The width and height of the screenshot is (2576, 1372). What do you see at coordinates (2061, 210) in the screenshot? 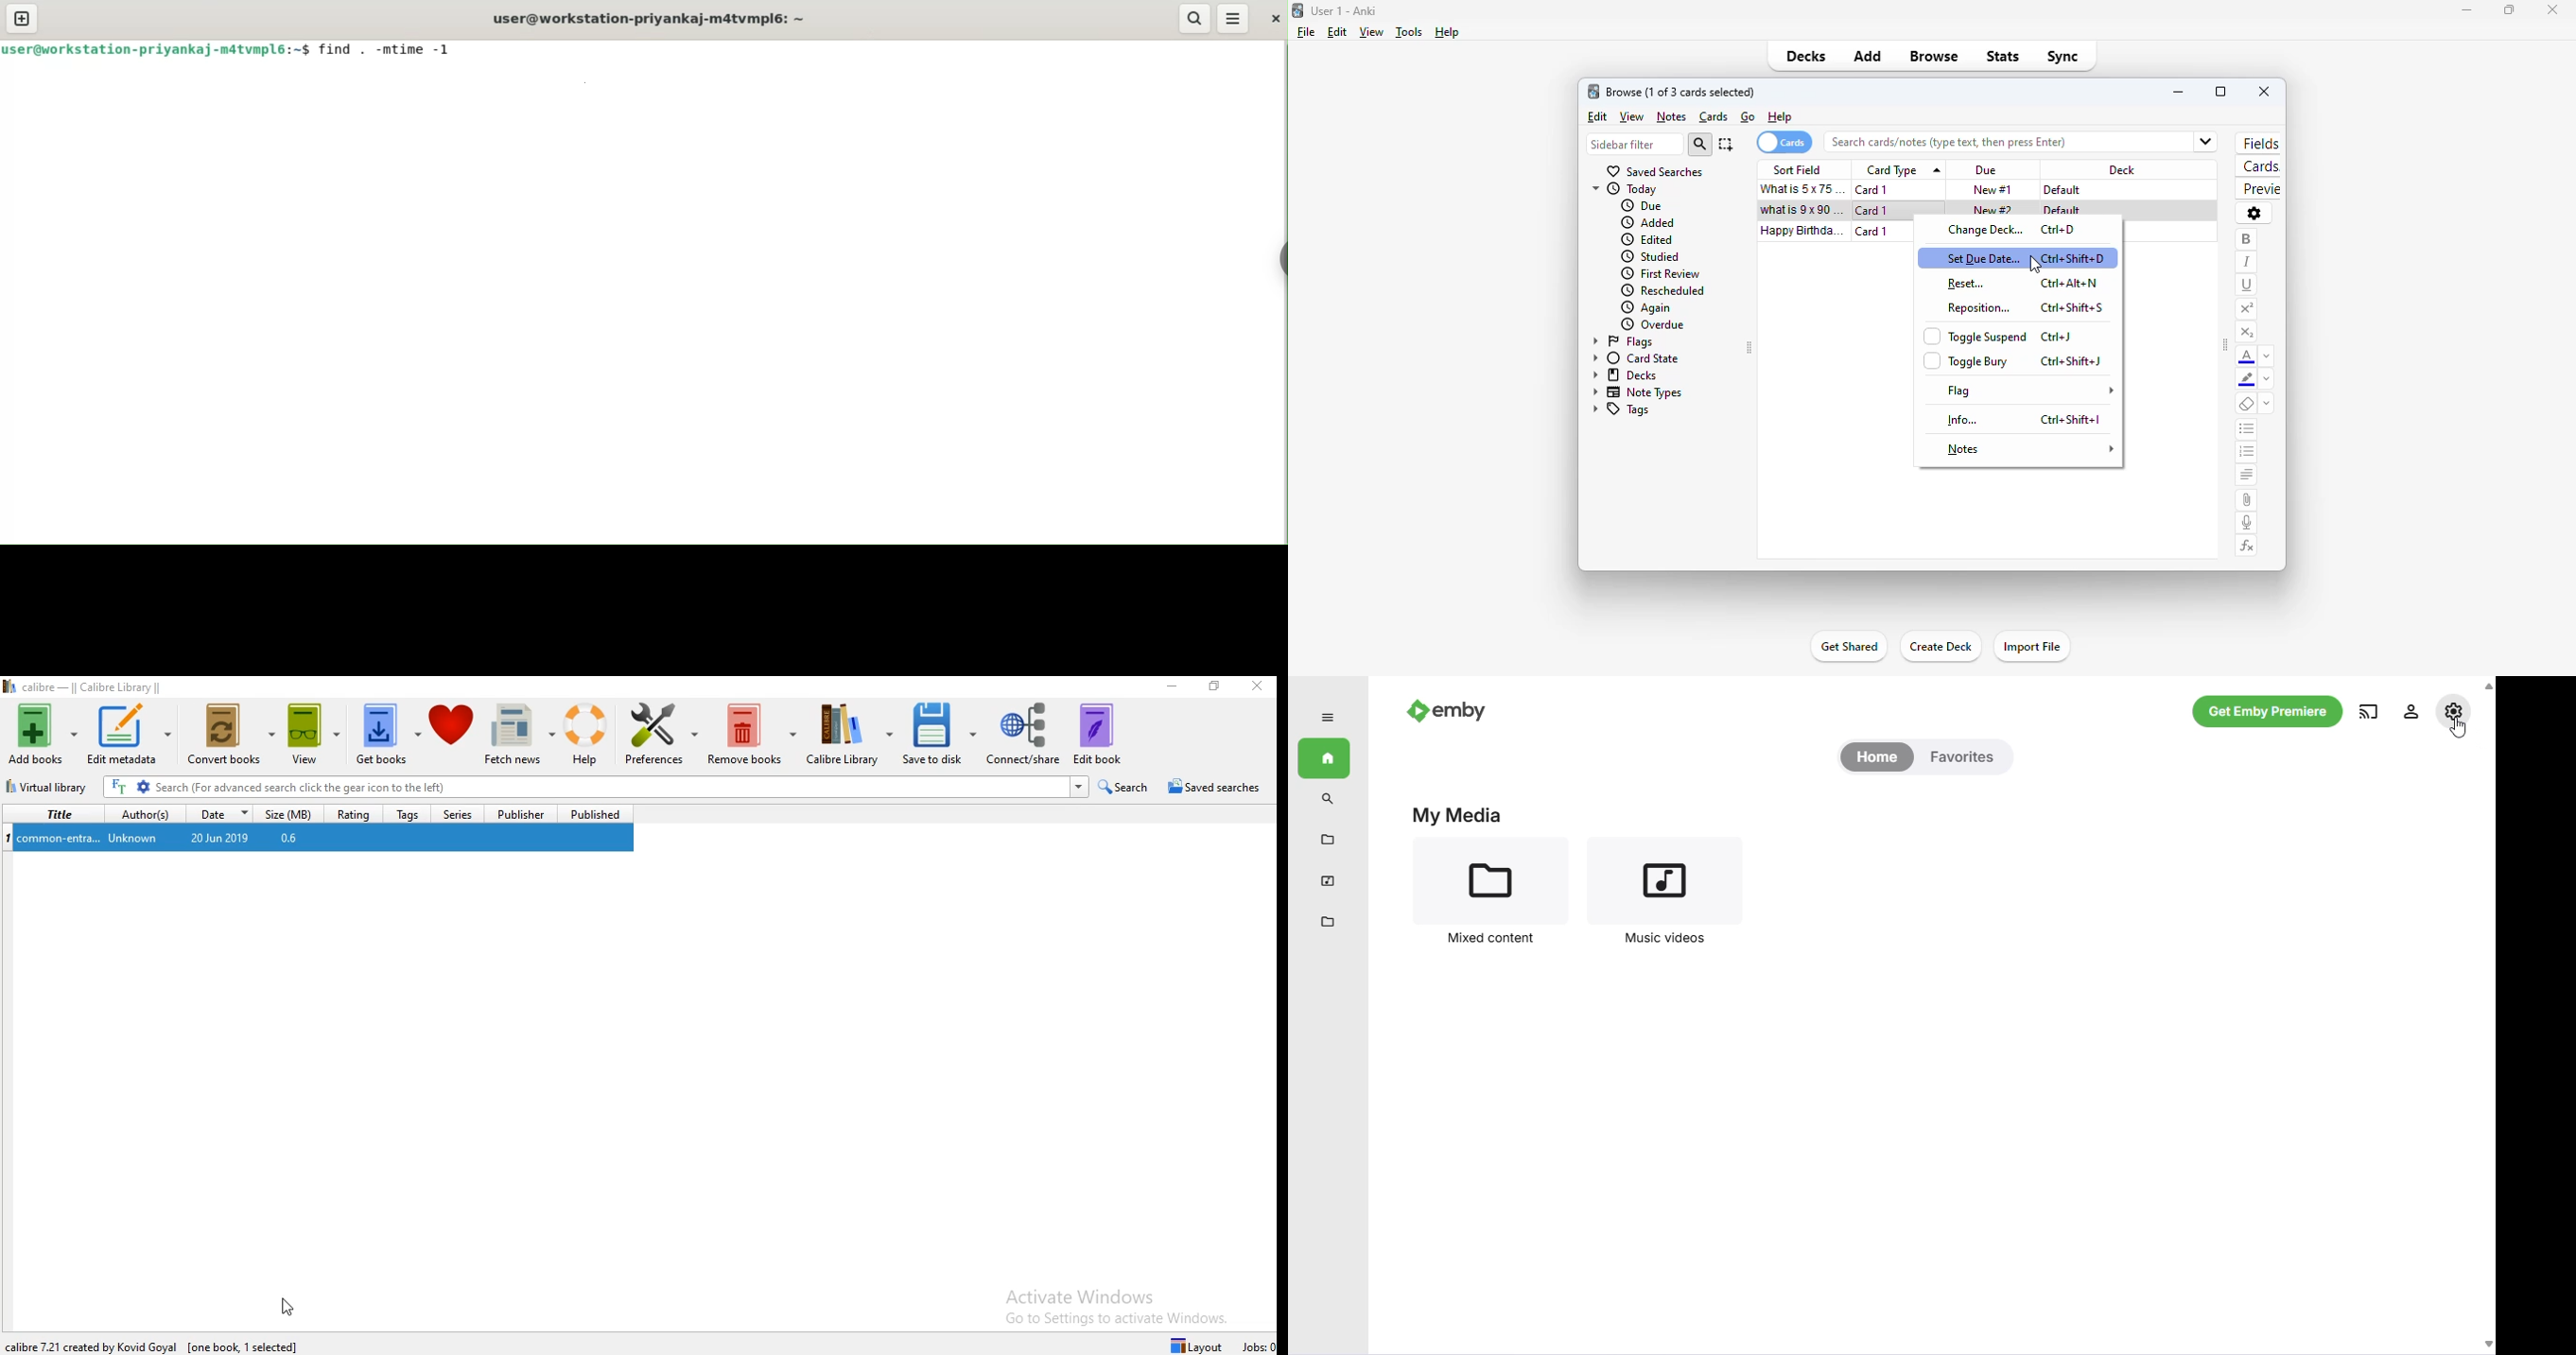
I see `default` at bounding box center [2061, 210].